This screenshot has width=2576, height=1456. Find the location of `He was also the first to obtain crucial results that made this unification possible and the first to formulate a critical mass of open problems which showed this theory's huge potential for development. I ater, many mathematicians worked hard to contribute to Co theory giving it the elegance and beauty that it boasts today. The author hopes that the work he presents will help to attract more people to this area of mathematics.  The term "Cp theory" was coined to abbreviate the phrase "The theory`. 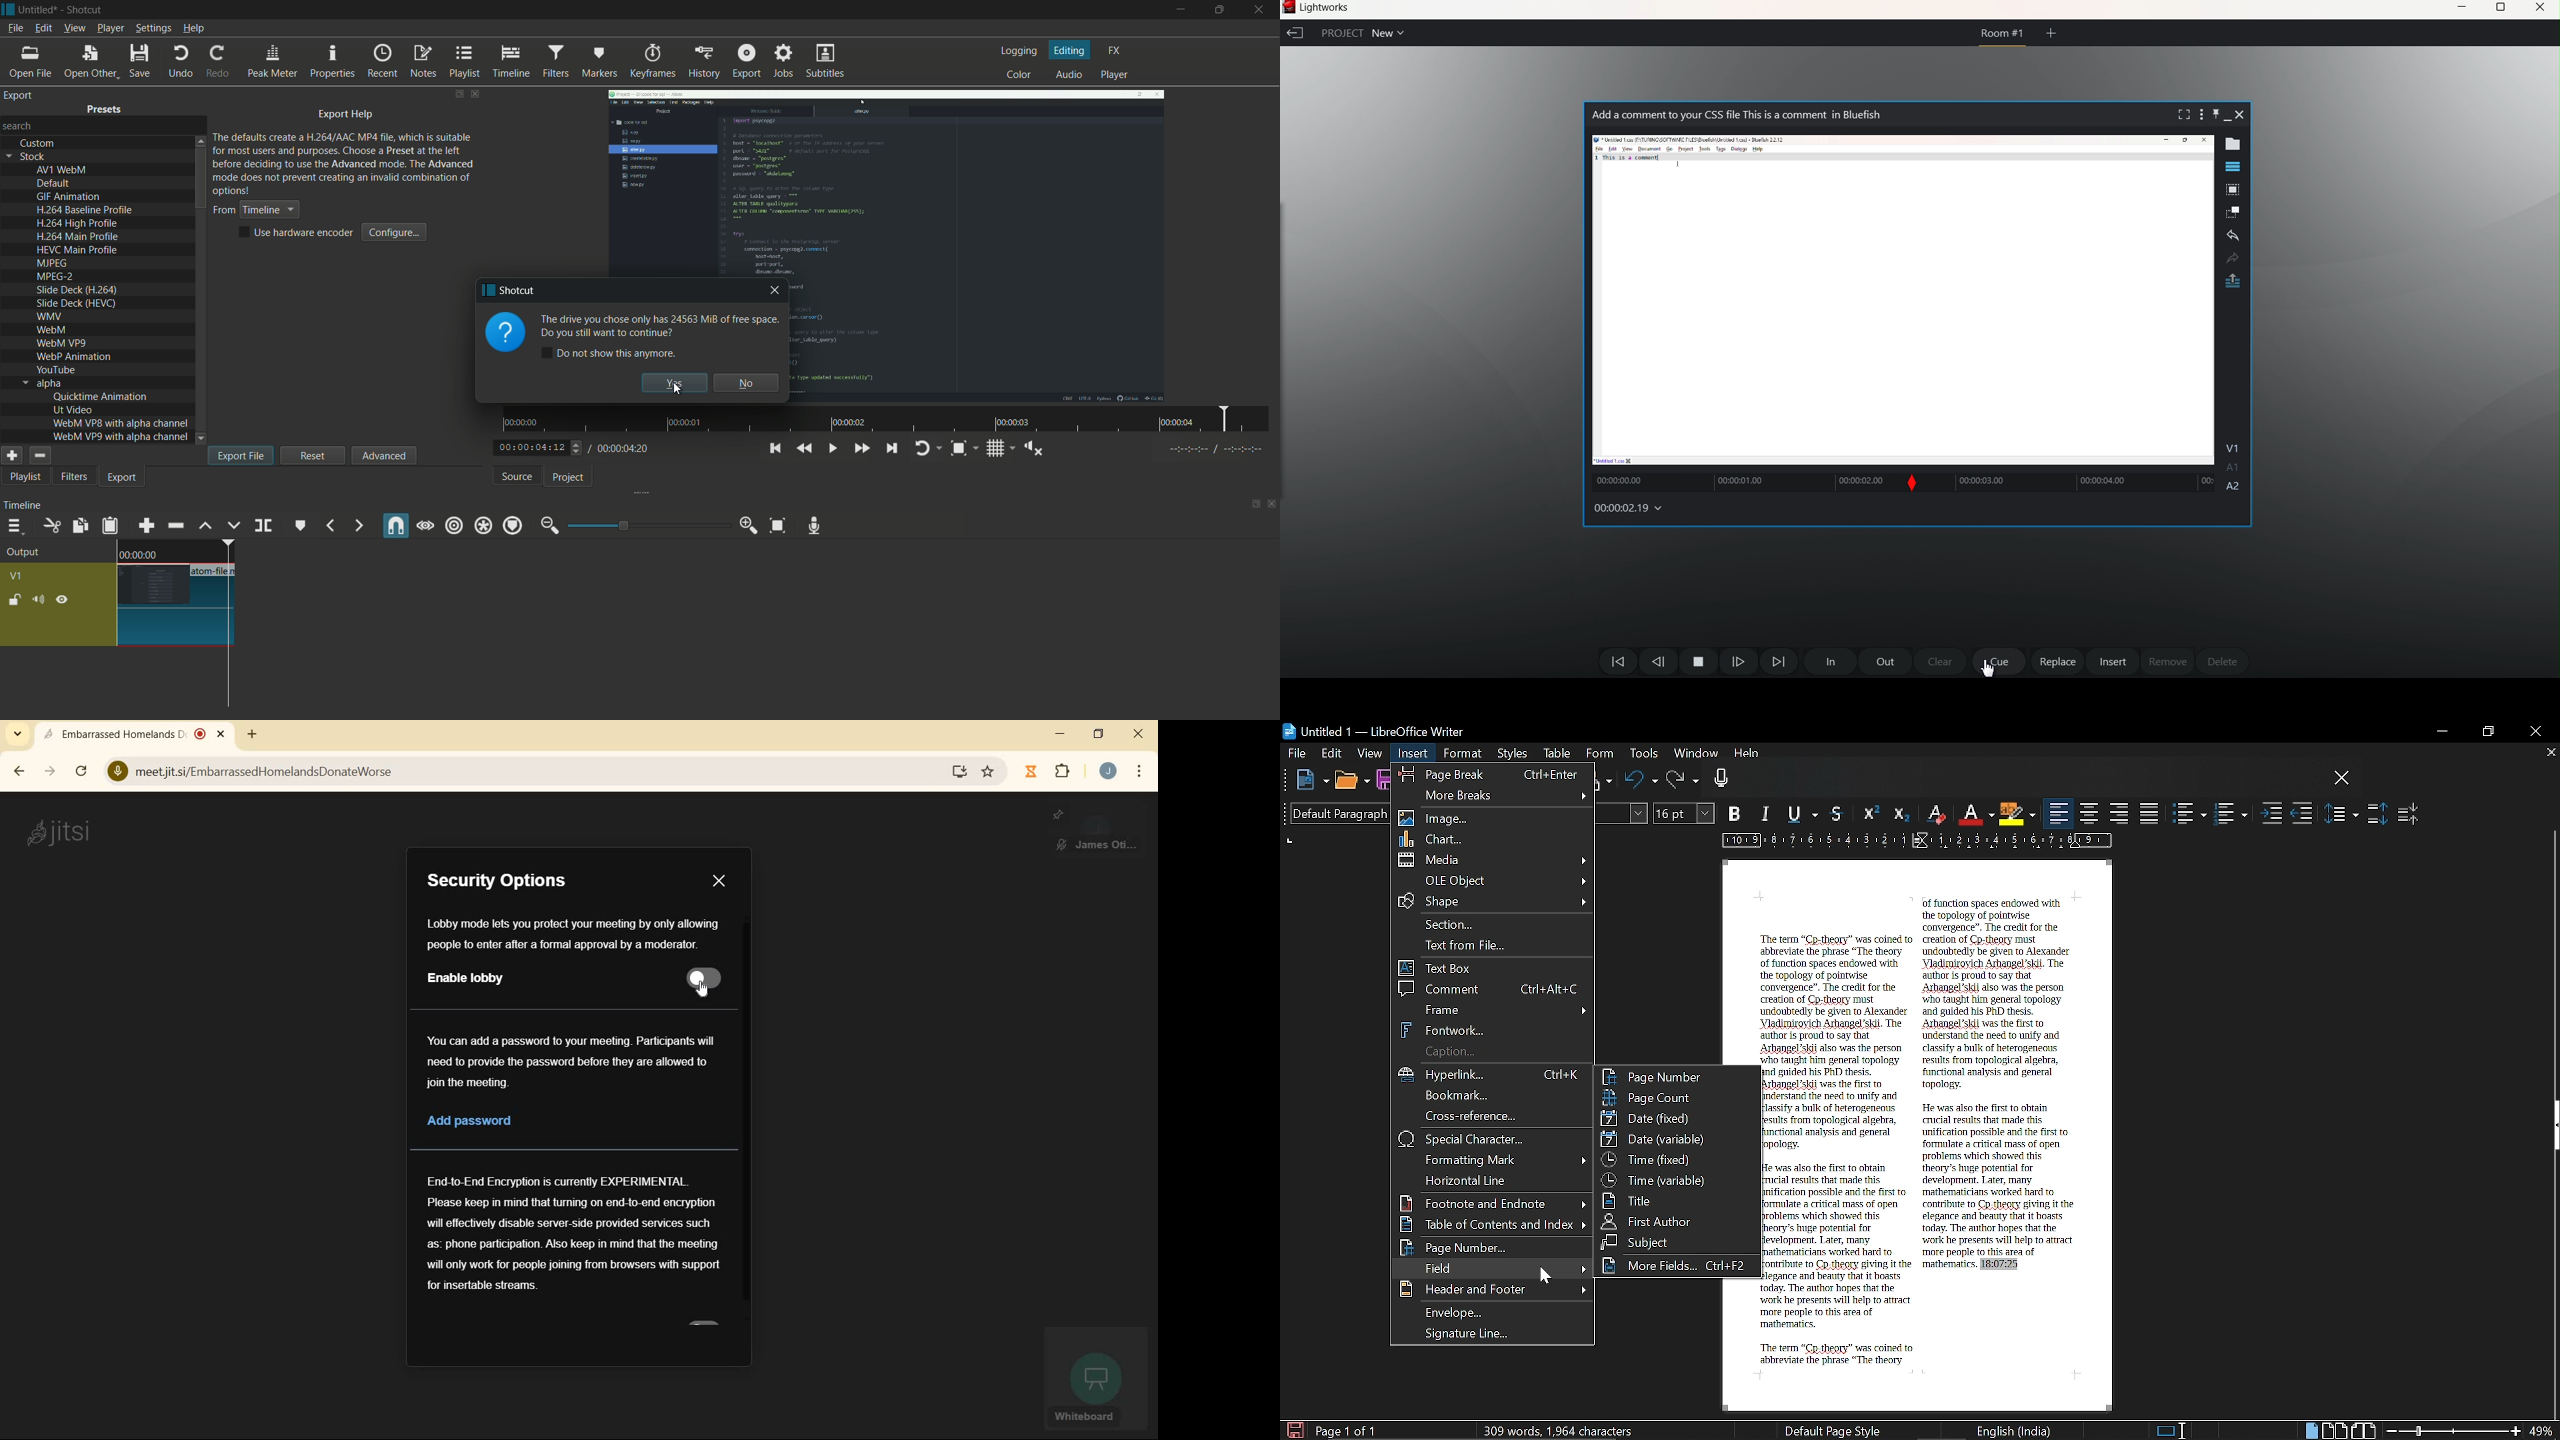

He was also the first to obtain crucial results that made this unification possible and the first to formulate a critical mass of open problems which showed this theory's huge potential for development. I ater, many mathematicians worked hard to contribute to Co theory giving it the elegance and beauty that it boasts today. The author hopes that the work he presents will help to attract more people to this area of mathematics.  The term "Cp theory" was coined to abbreviate the phrase "The theory is located at coordinates (1841, 1264).